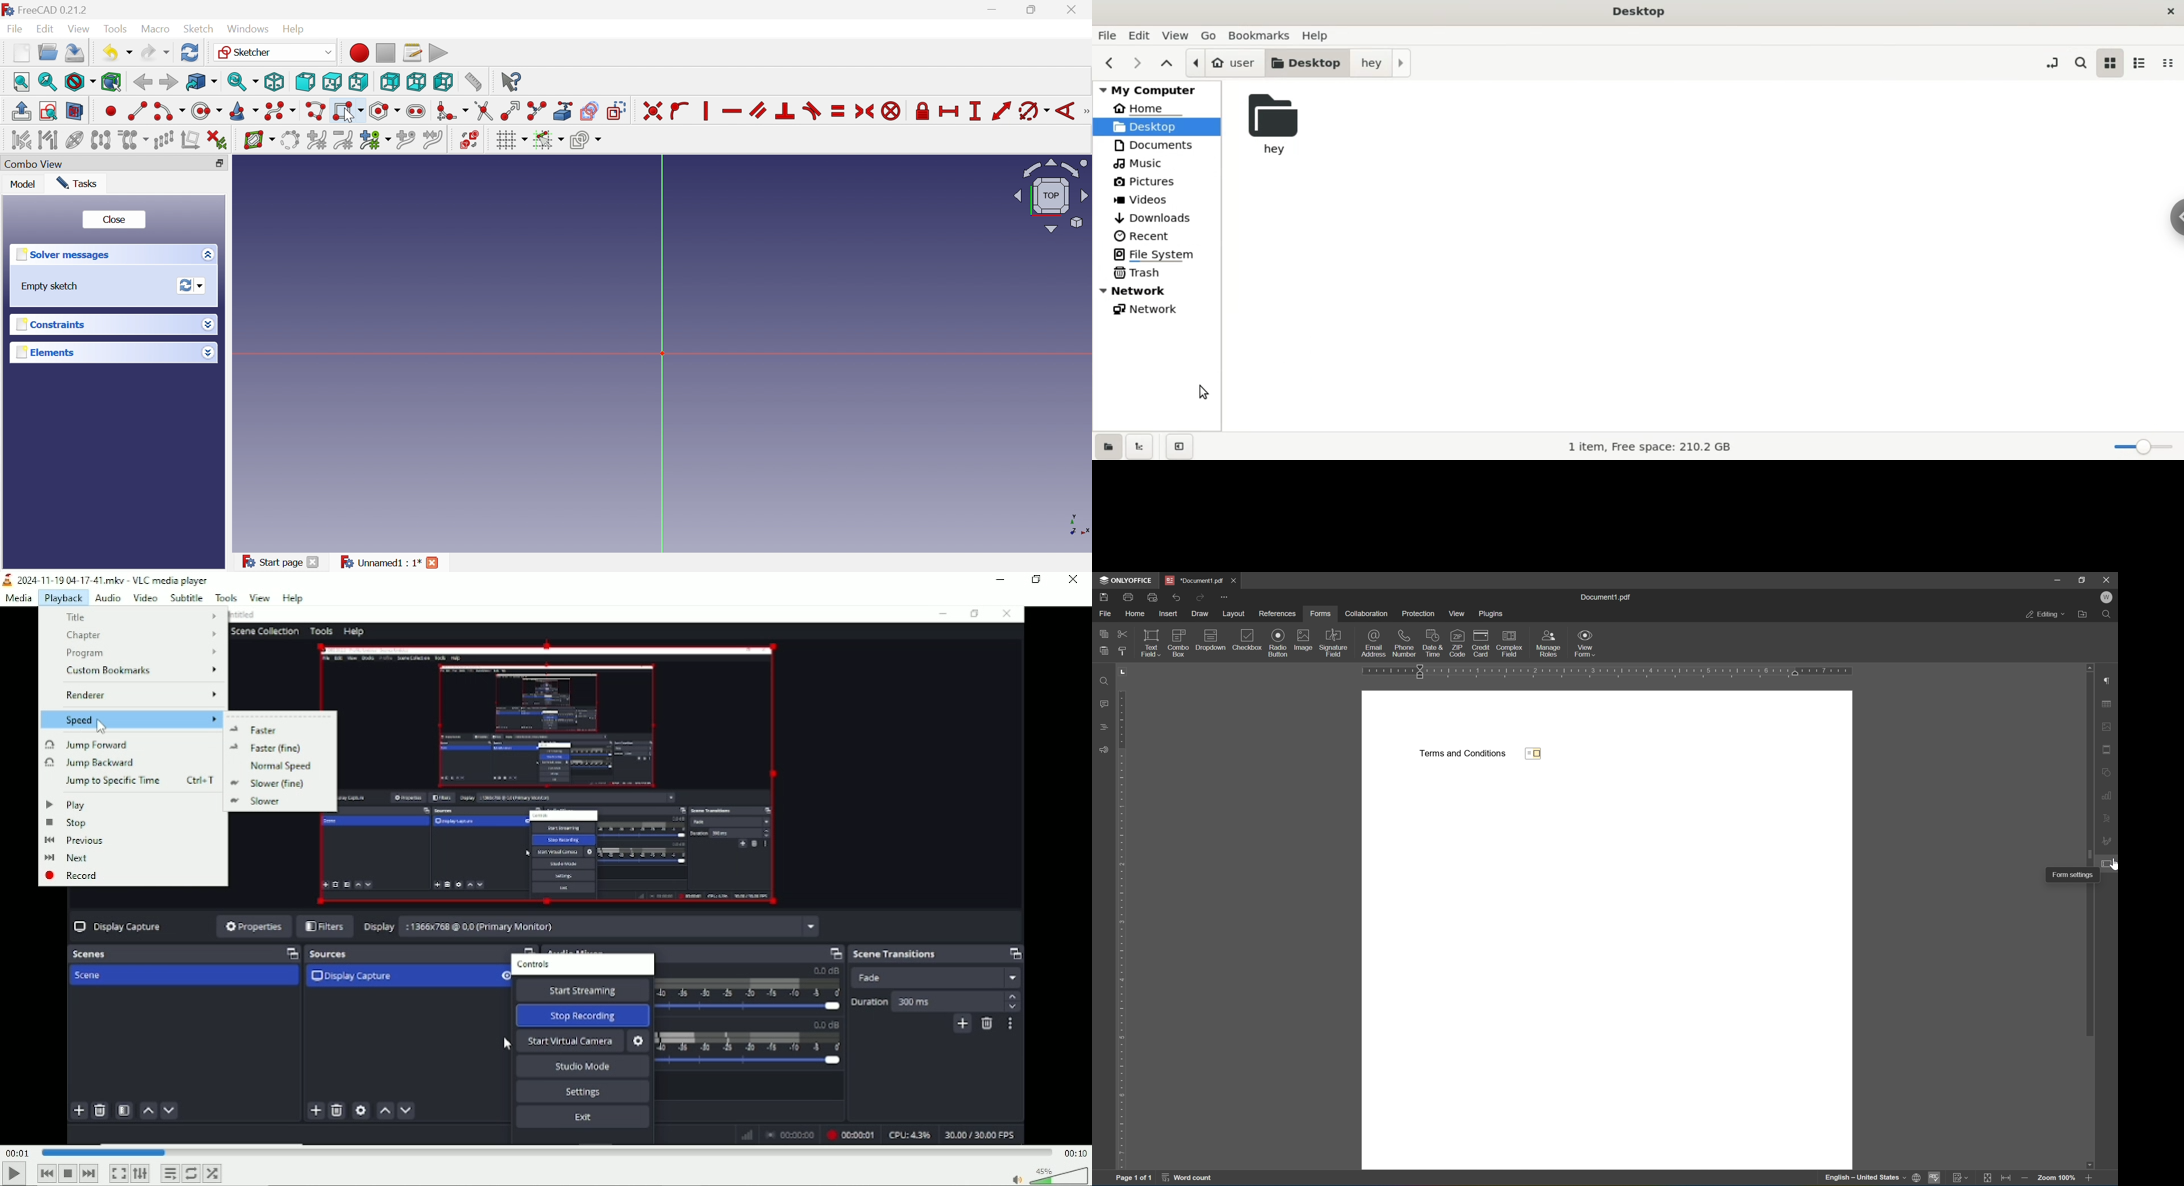  Describe the element at coordinates (47, 29) in the screenshot. I see `Edit` at that location.